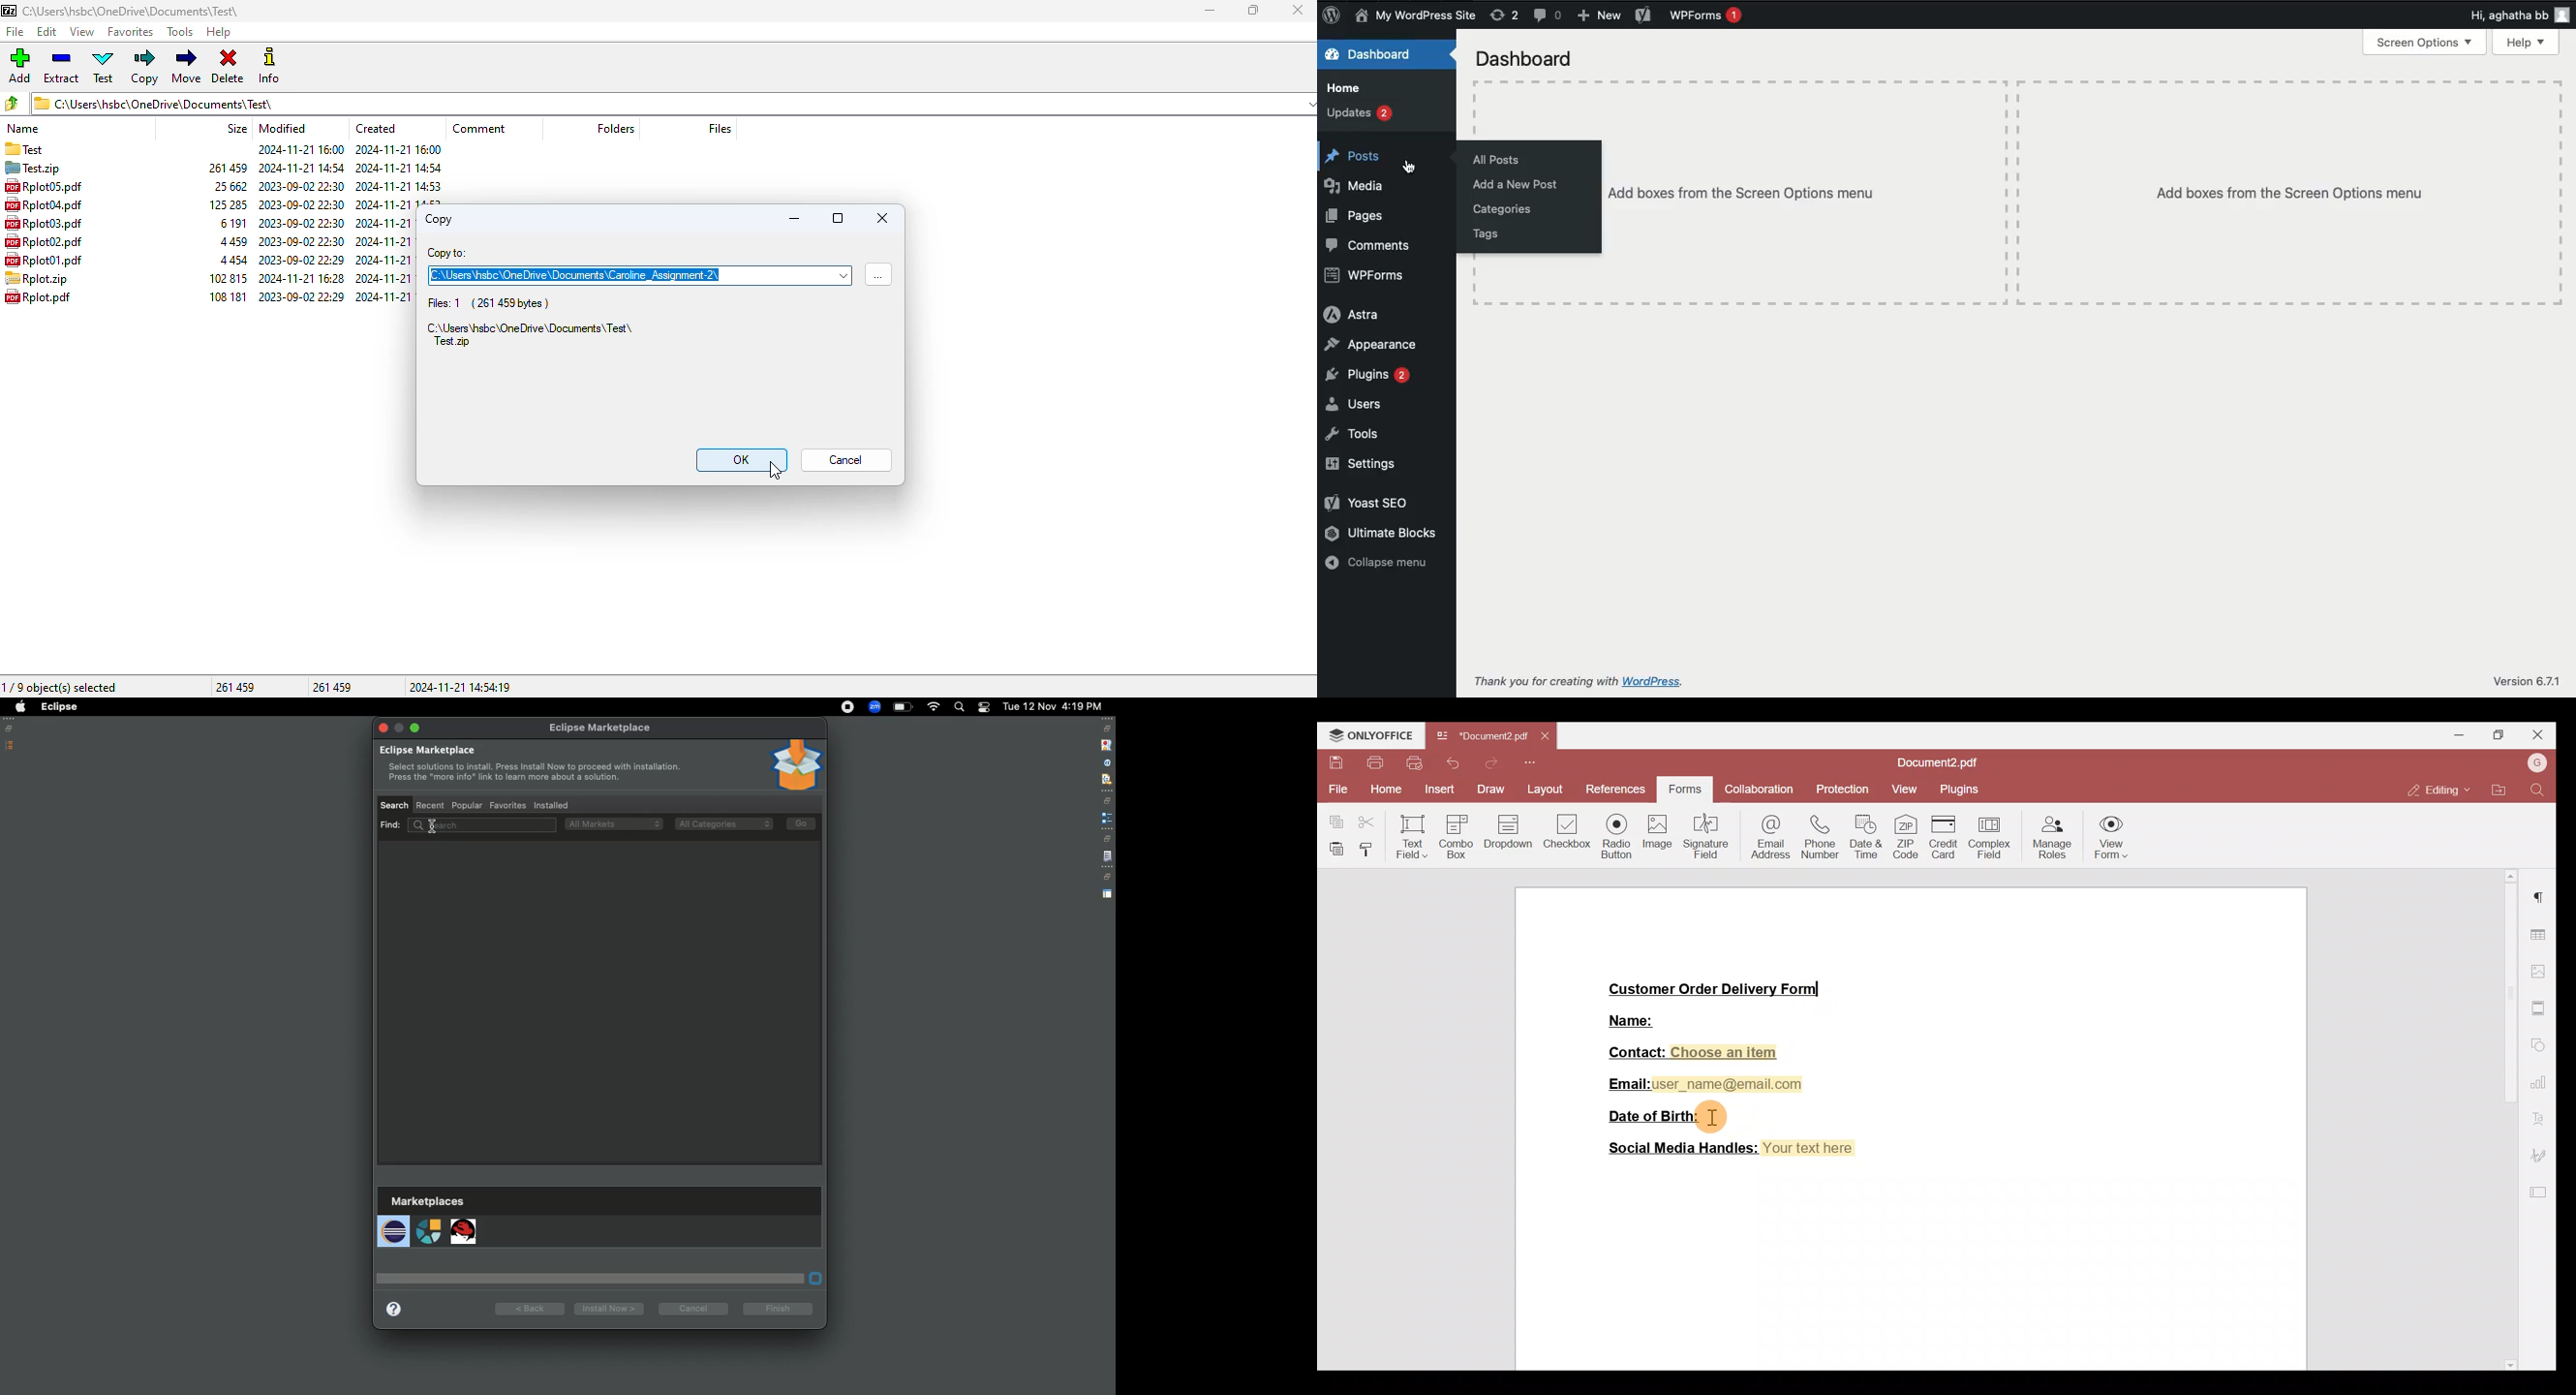  What do you see at coordinates (38, 296) in the screenshot?
I see `file name` at bounding box center [38, 296].